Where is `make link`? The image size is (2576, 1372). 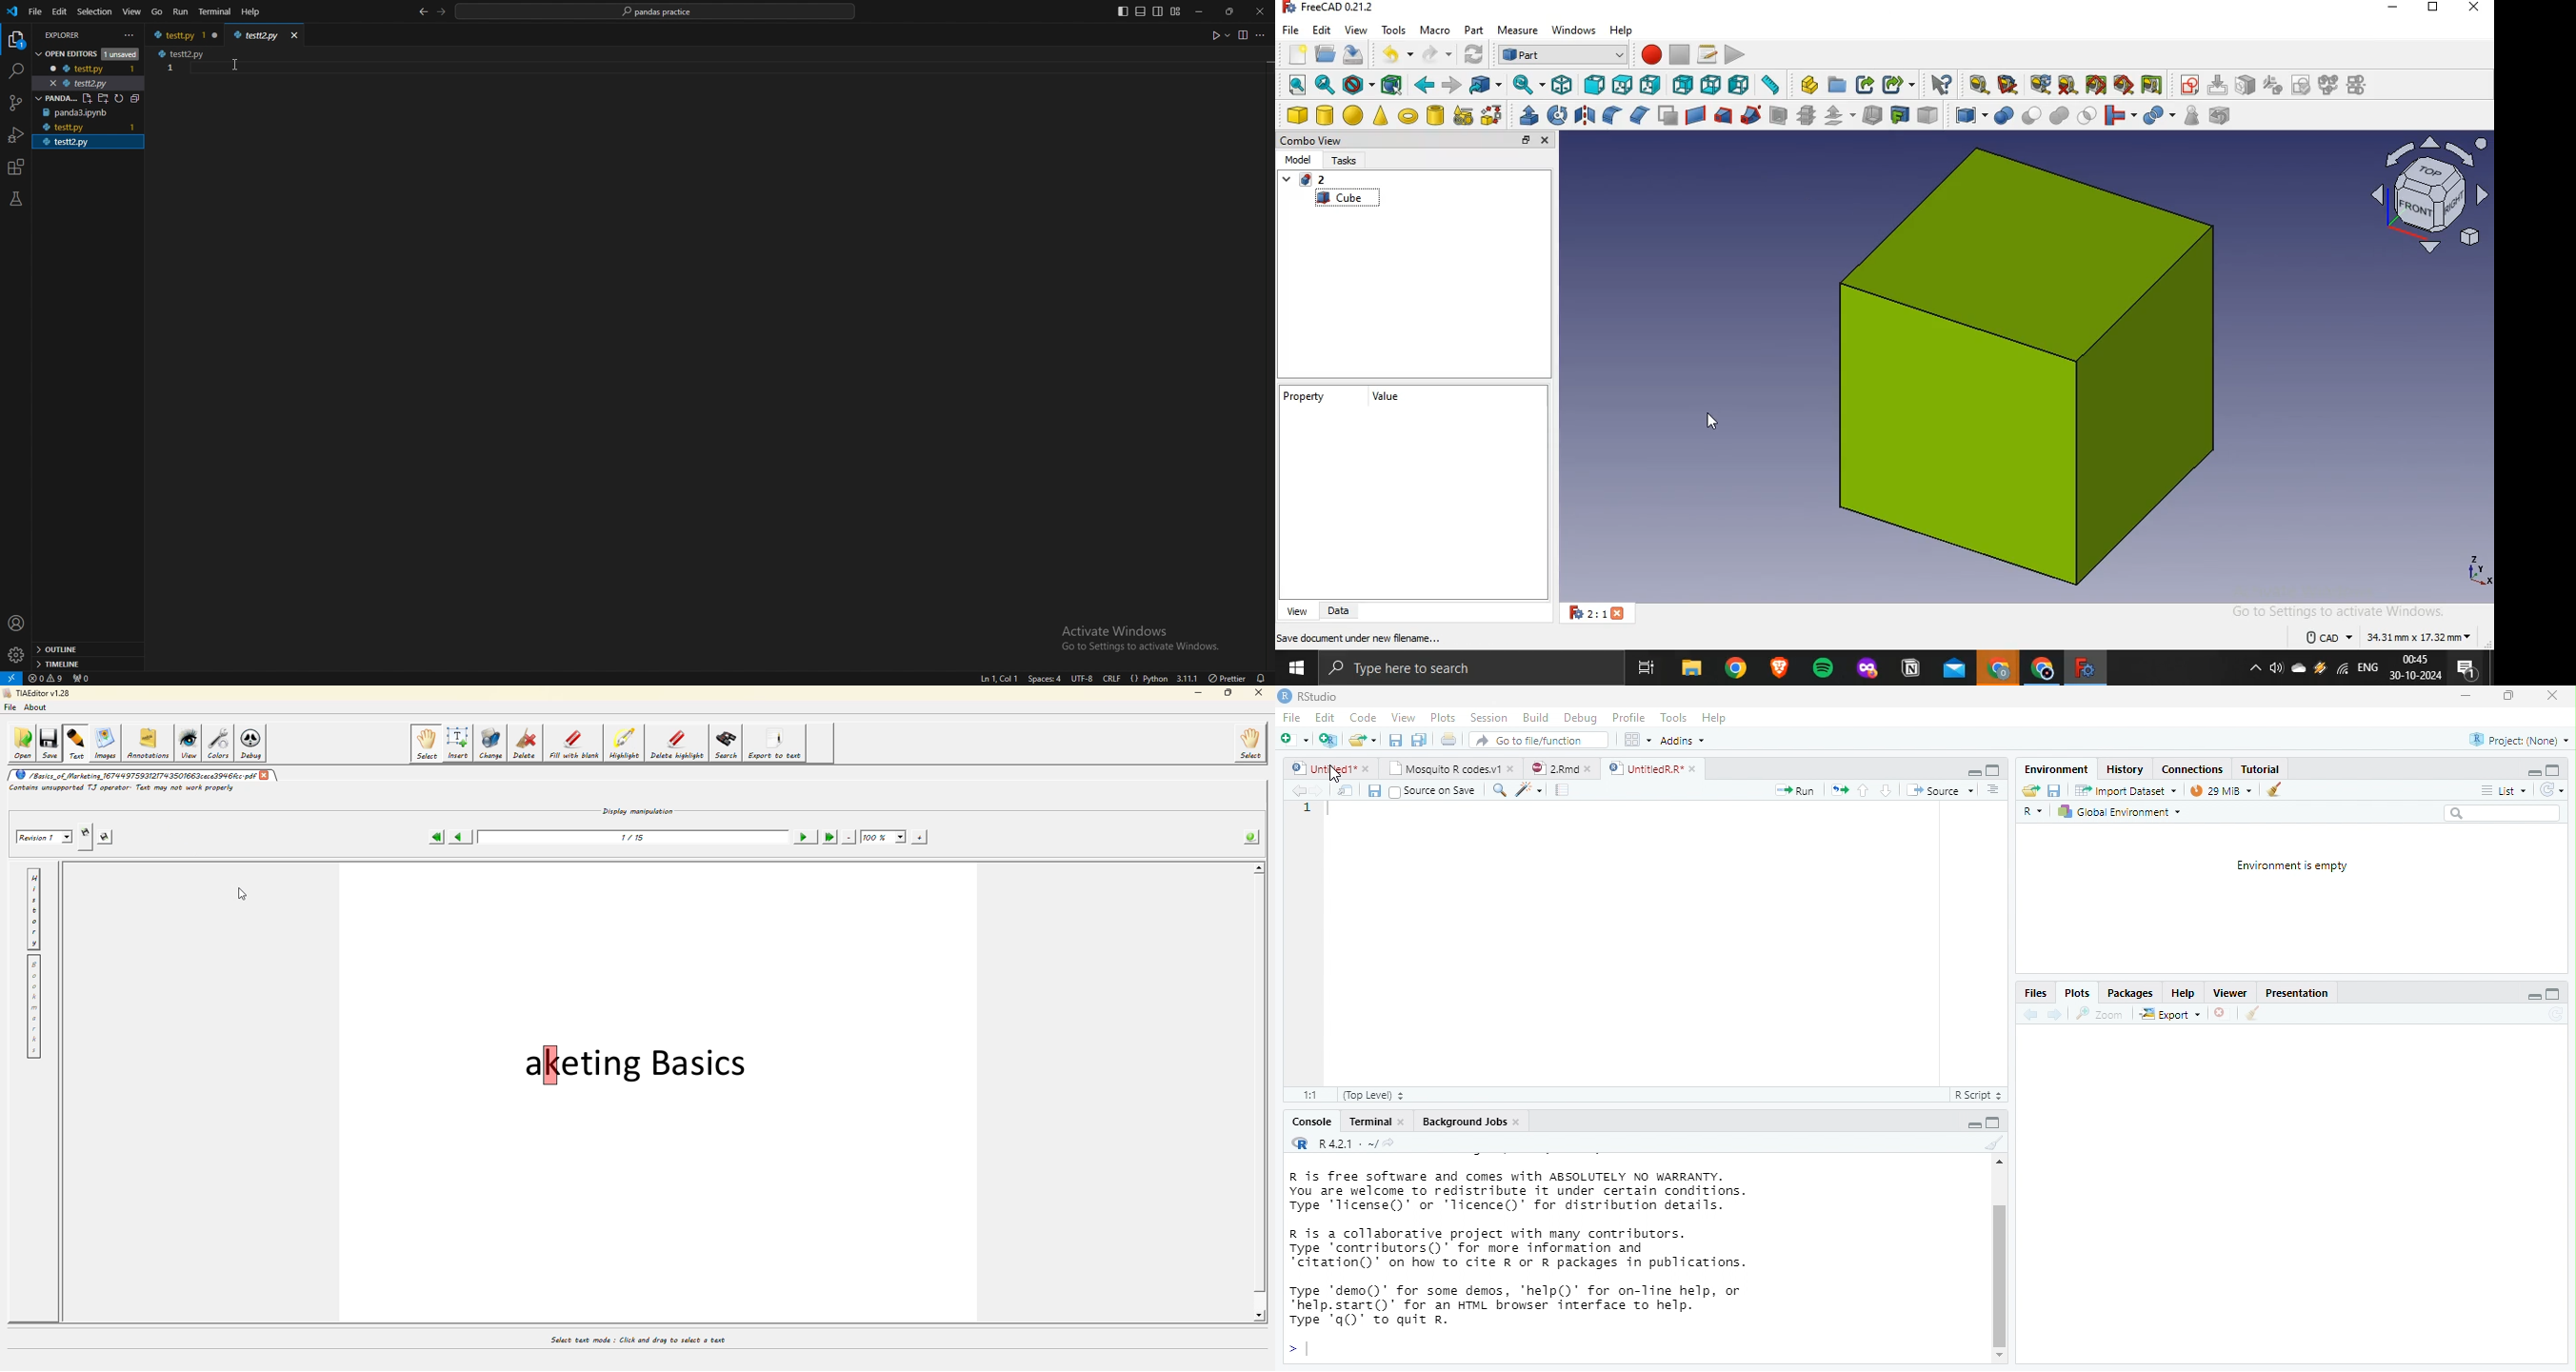
make link is located at coordinates (1863, 84).